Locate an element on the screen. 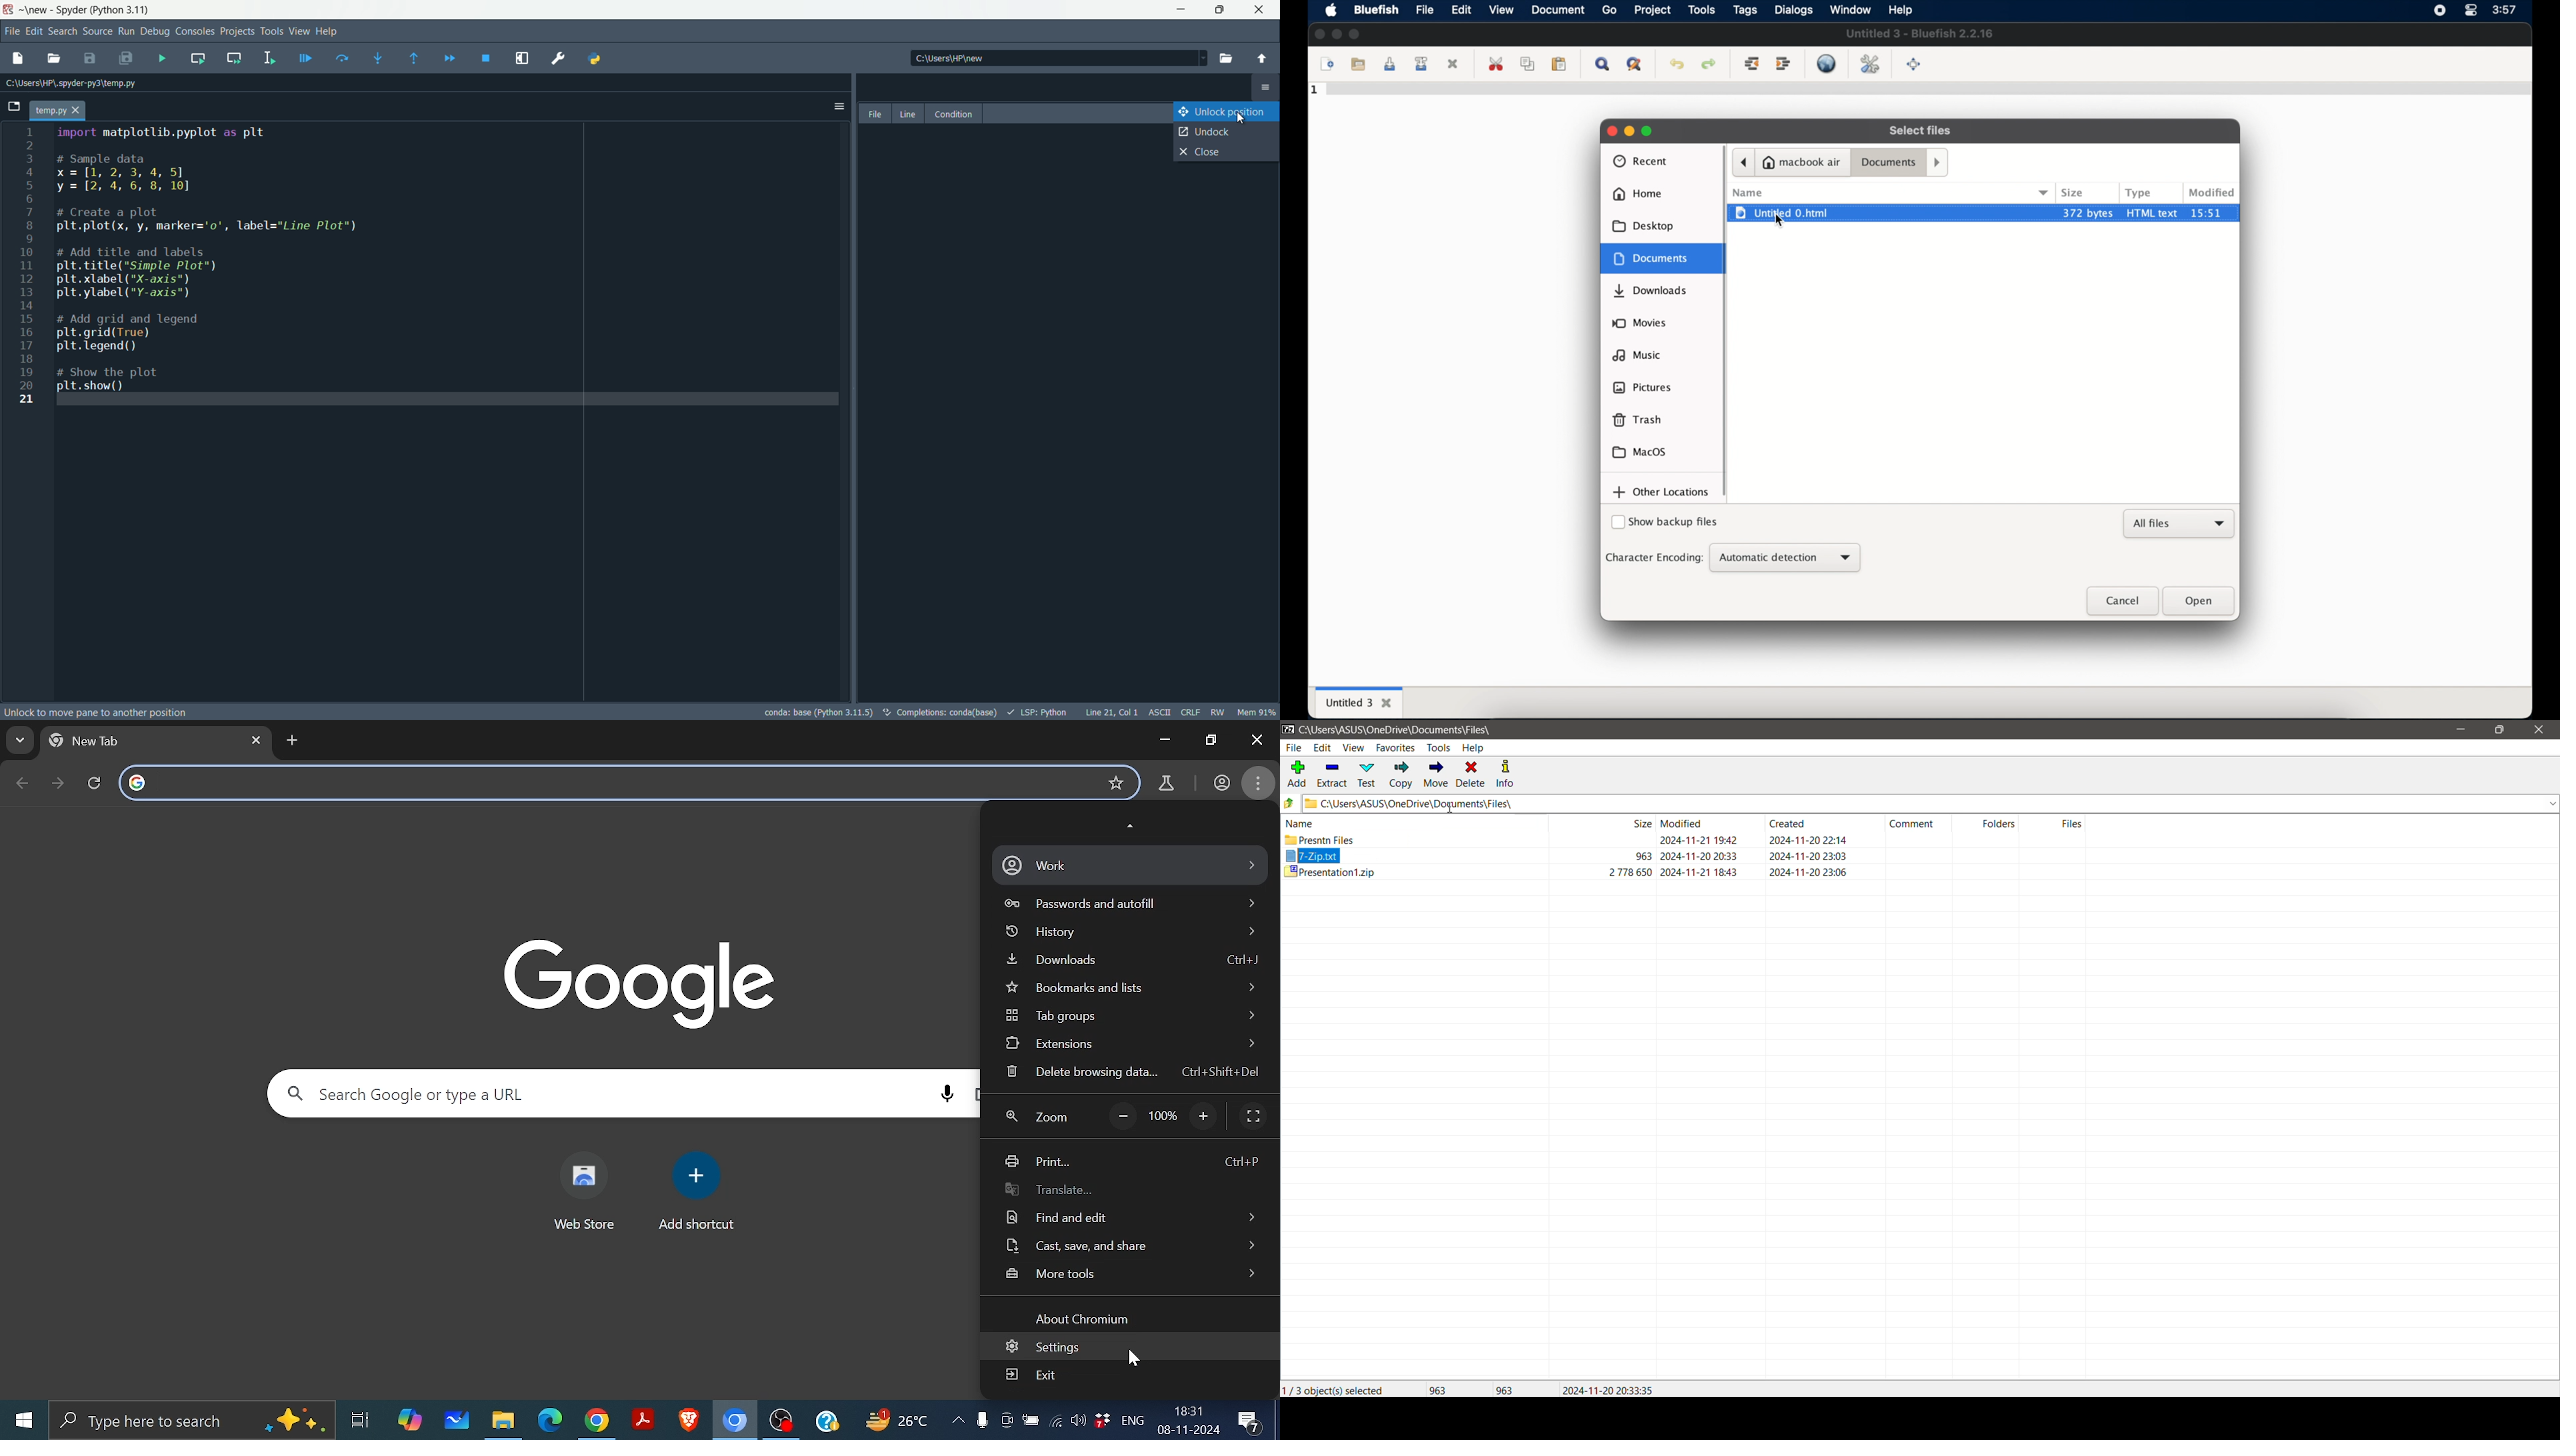 Image resolution: width=2576 pixels, height=1456 pixels. add shortcut is located at coordinates (697, 1225).